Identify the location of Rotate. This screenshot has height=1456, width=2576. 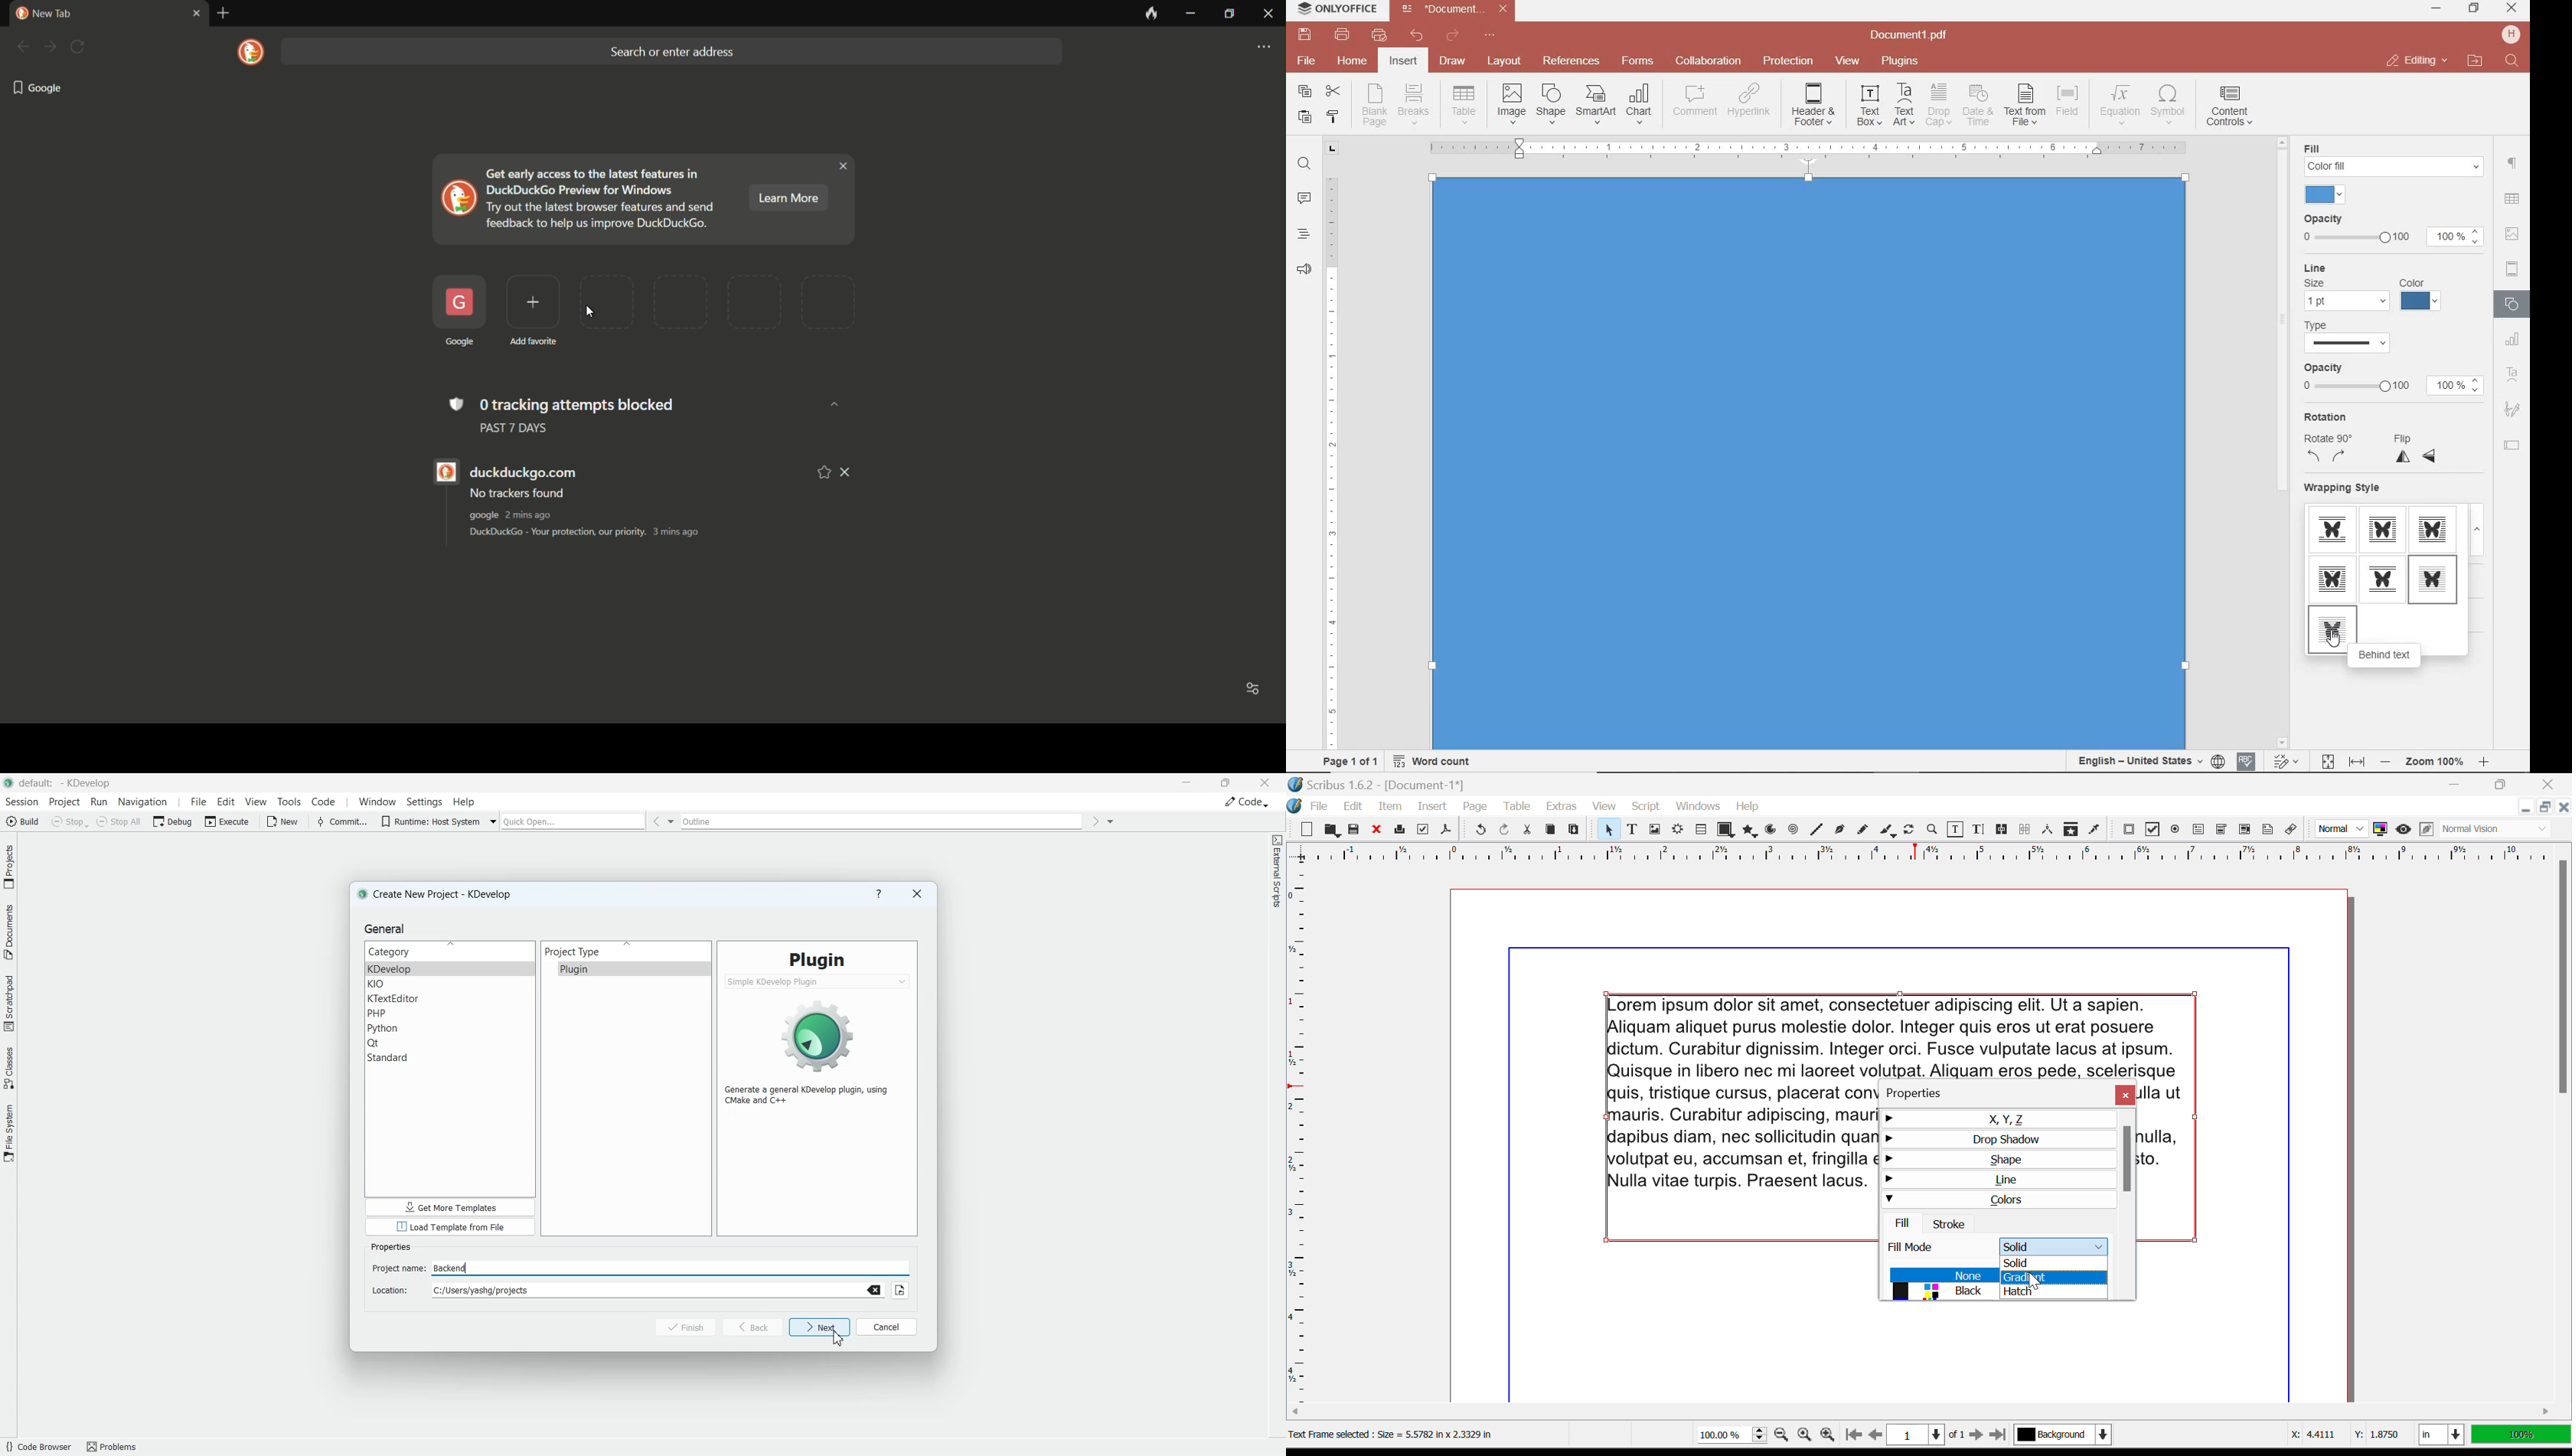
(1910, 829).